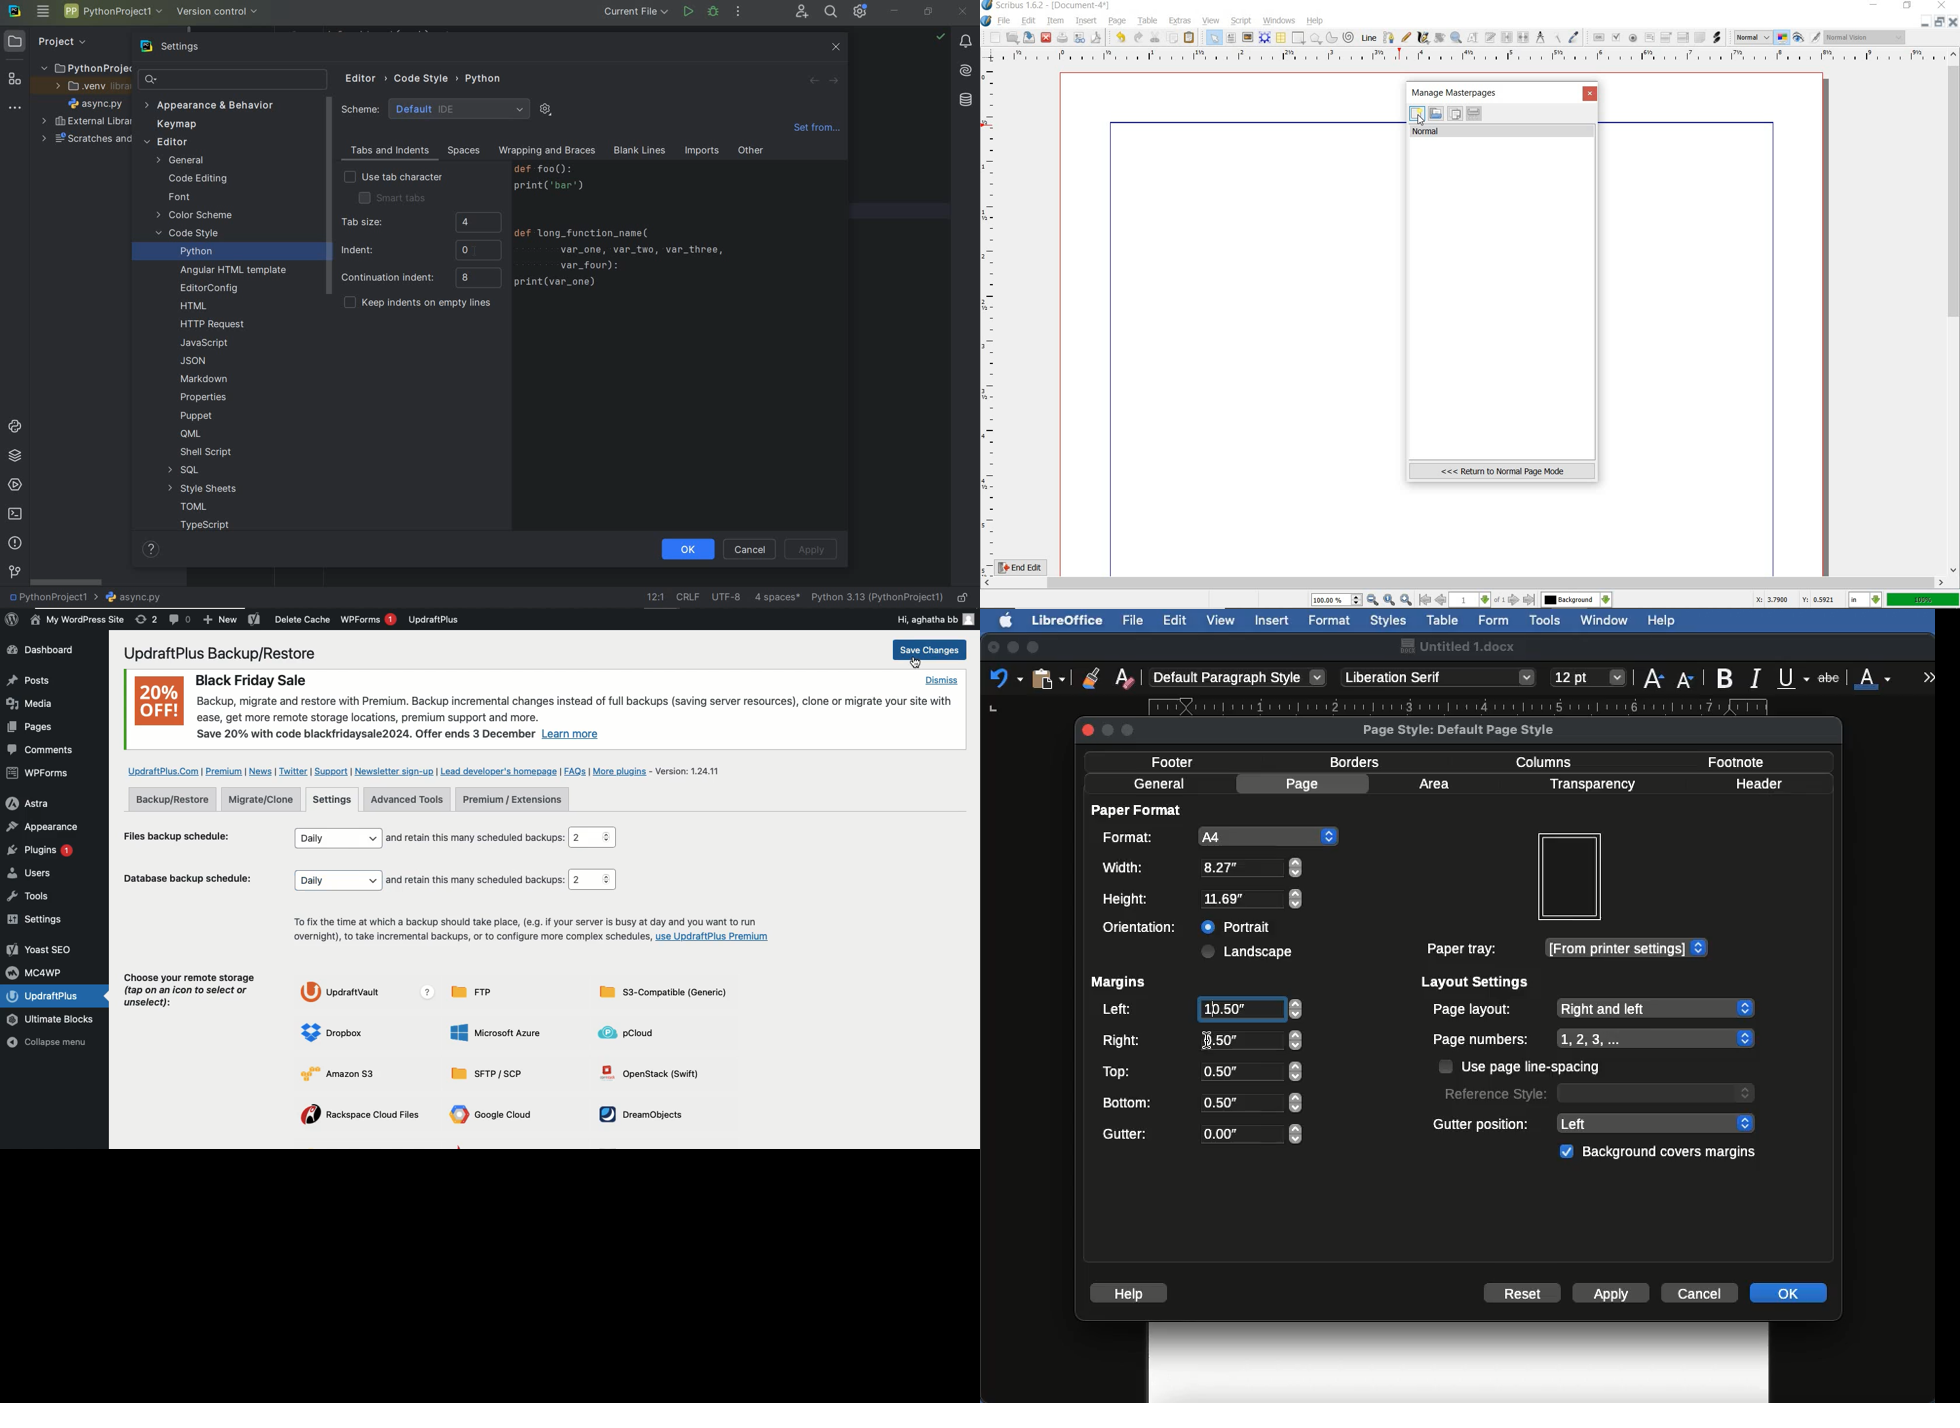 The width and height of the screenshot is (1960, 1428). What do you see at coordinates (1212, 37) in the screenshot?
I see `select` at bounding box center [1212, 37].